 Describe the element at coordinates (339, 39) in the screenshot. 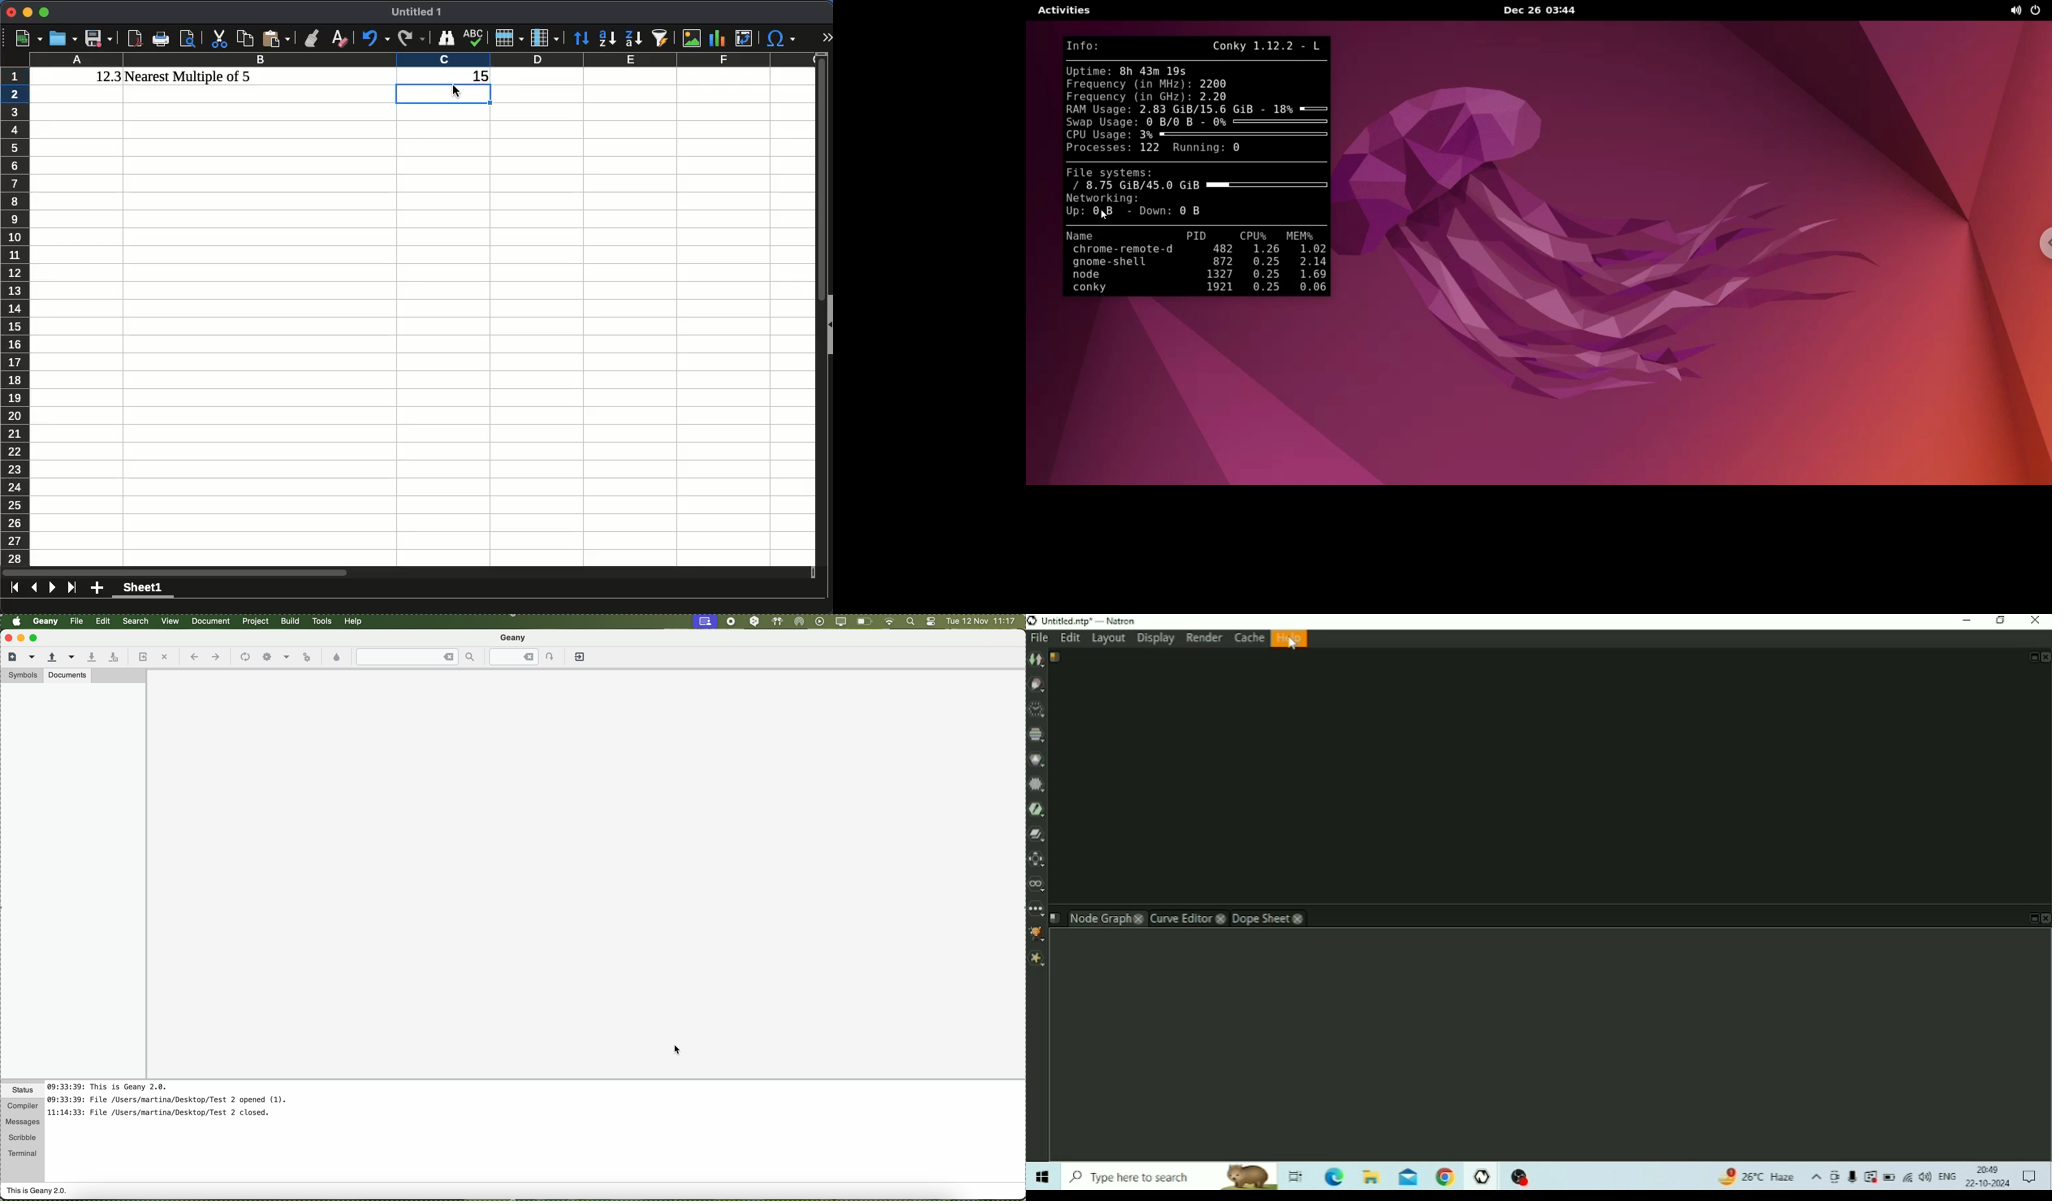

I see `clear formatting` at that location.